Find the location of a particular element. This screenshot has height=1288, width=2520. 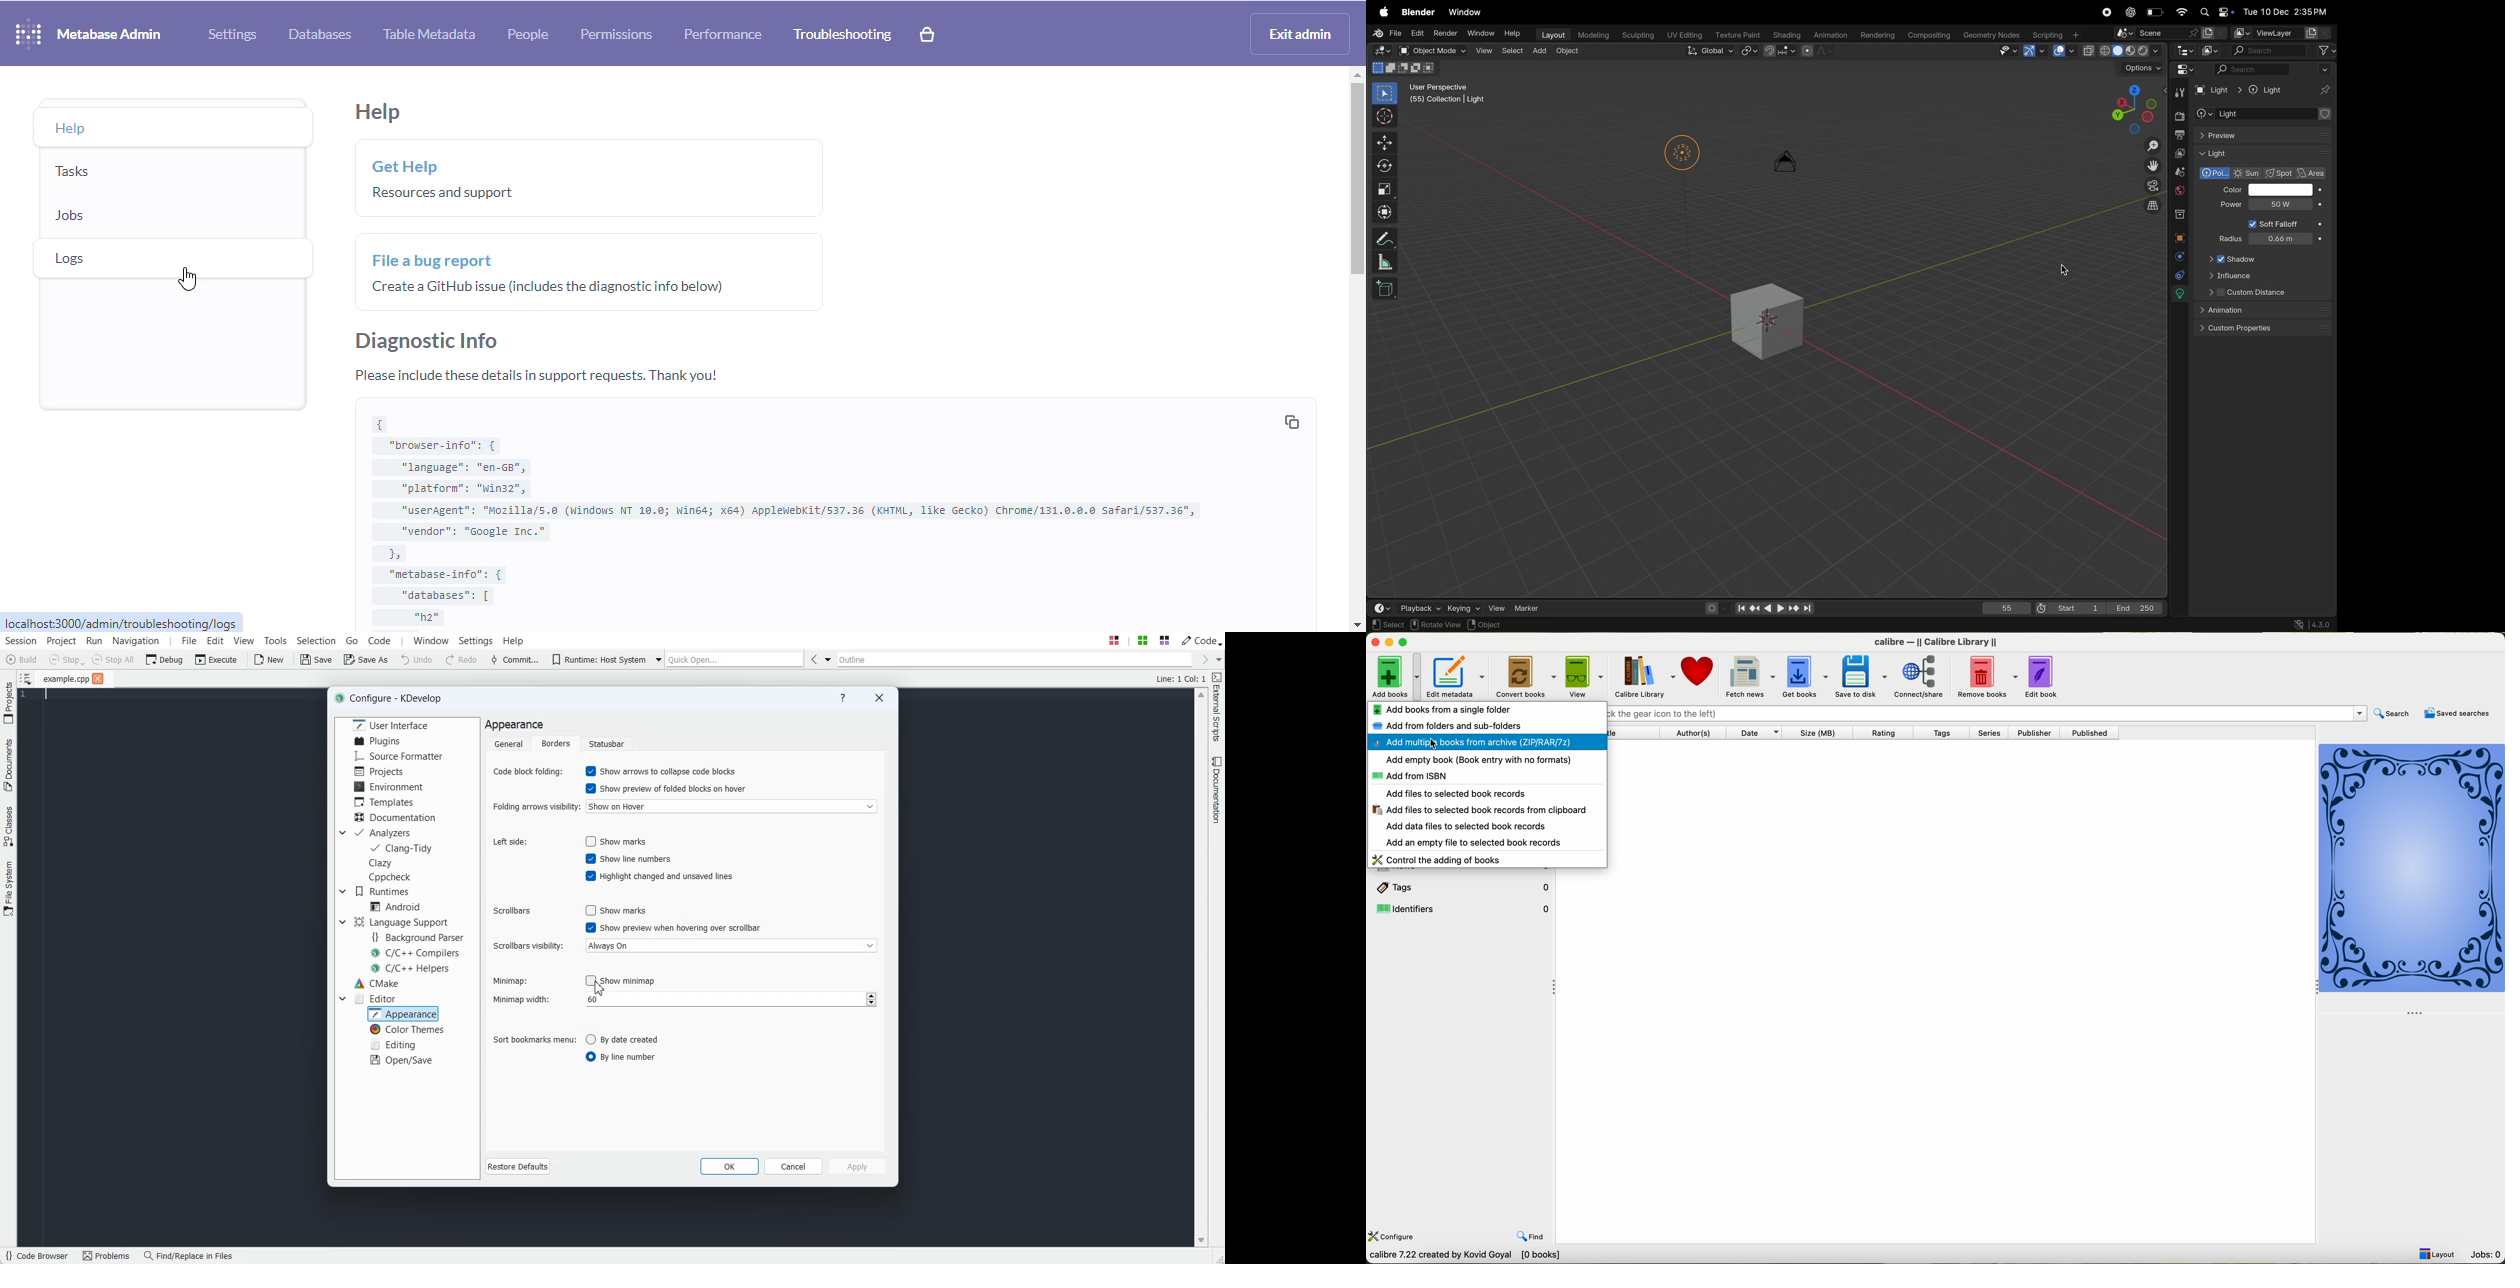

edit metadata is located at coordinates (1456, 675).